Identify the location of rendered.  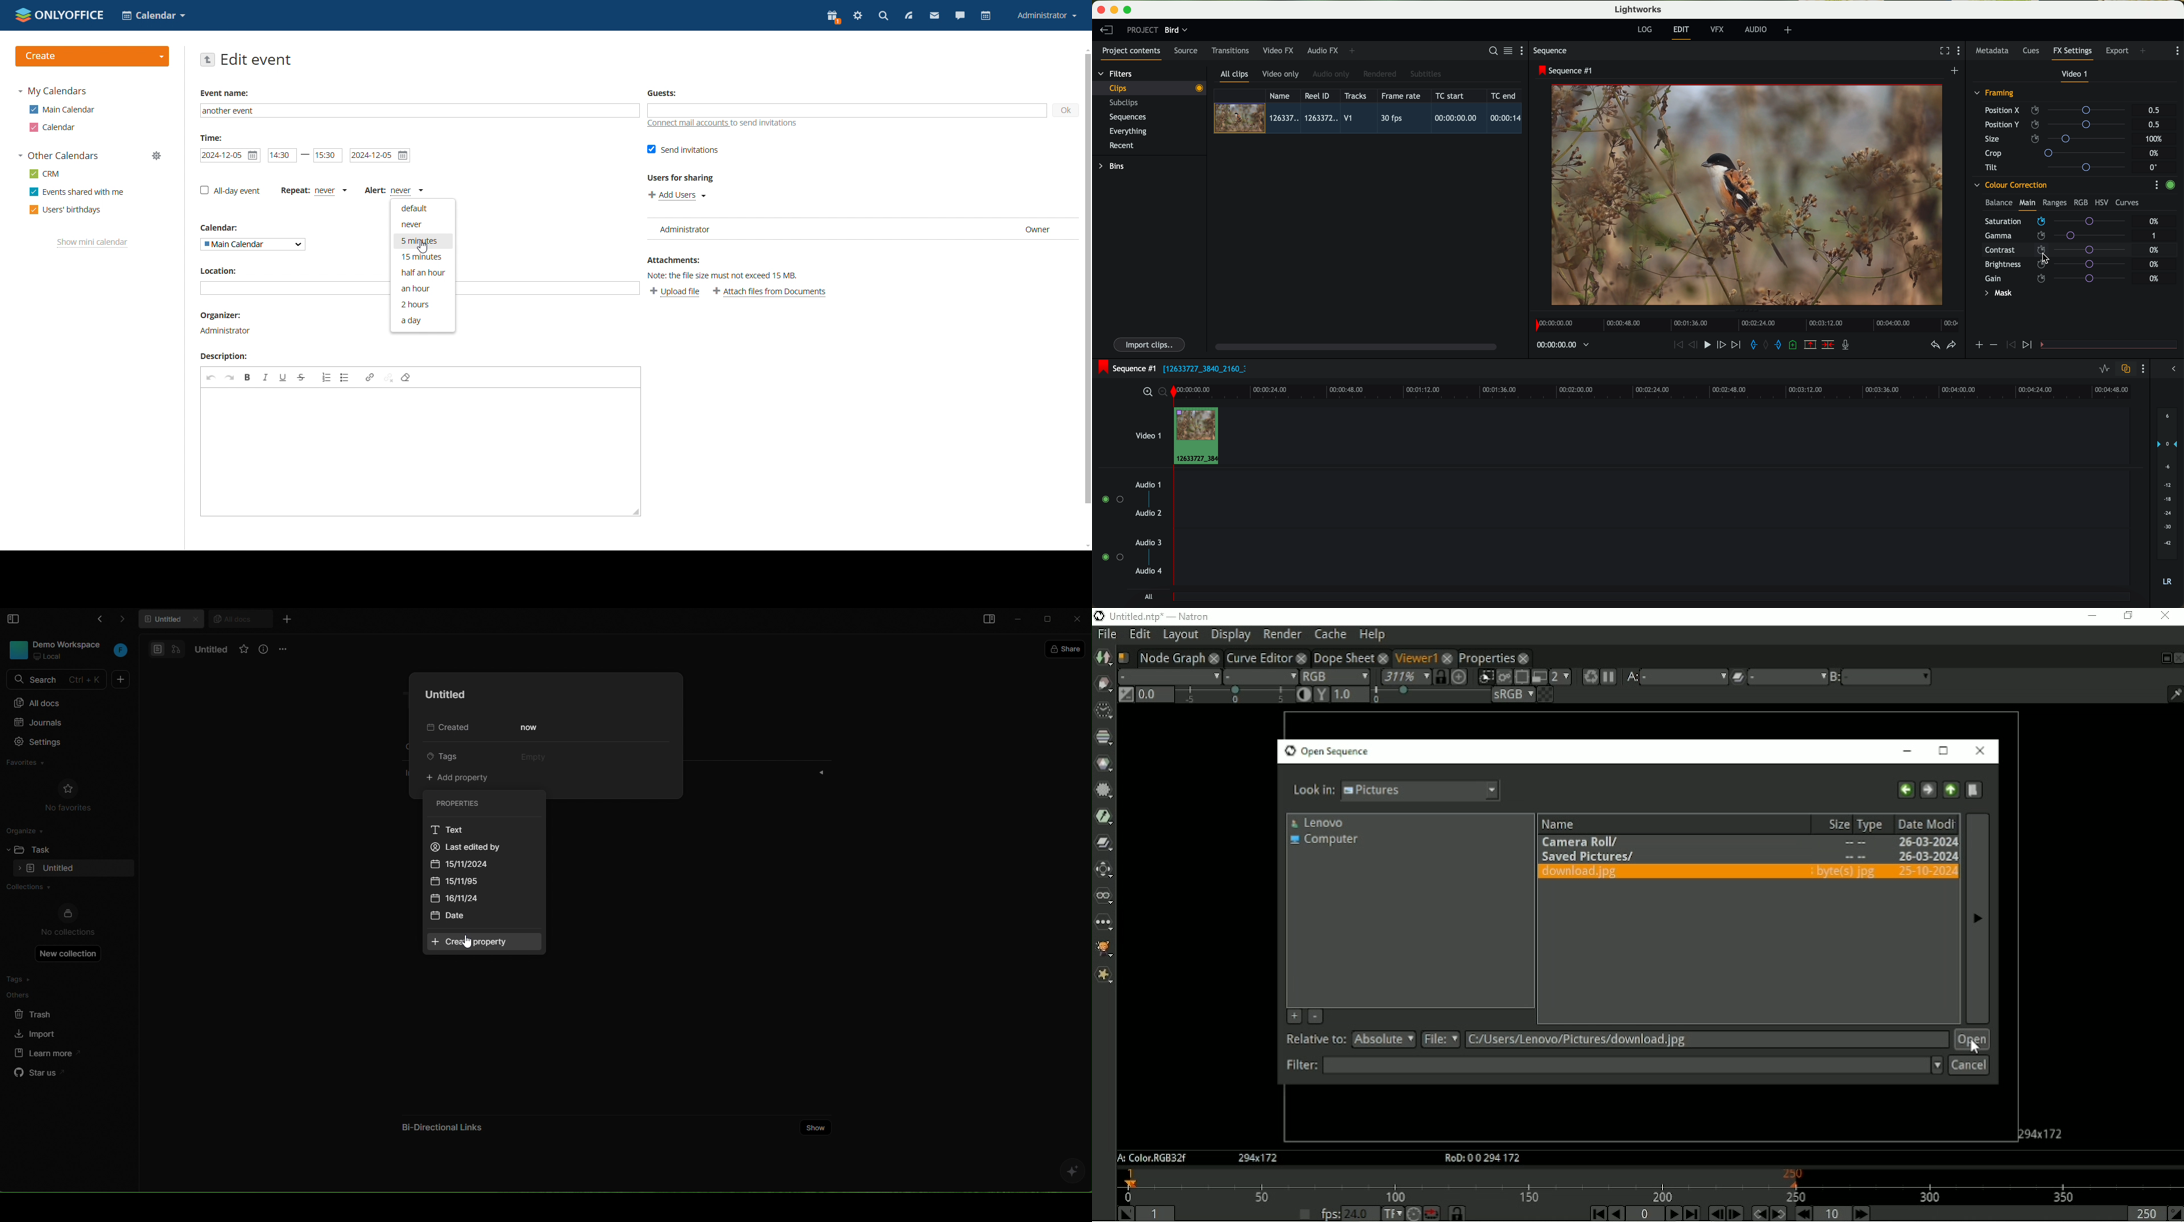
(1380, 74).